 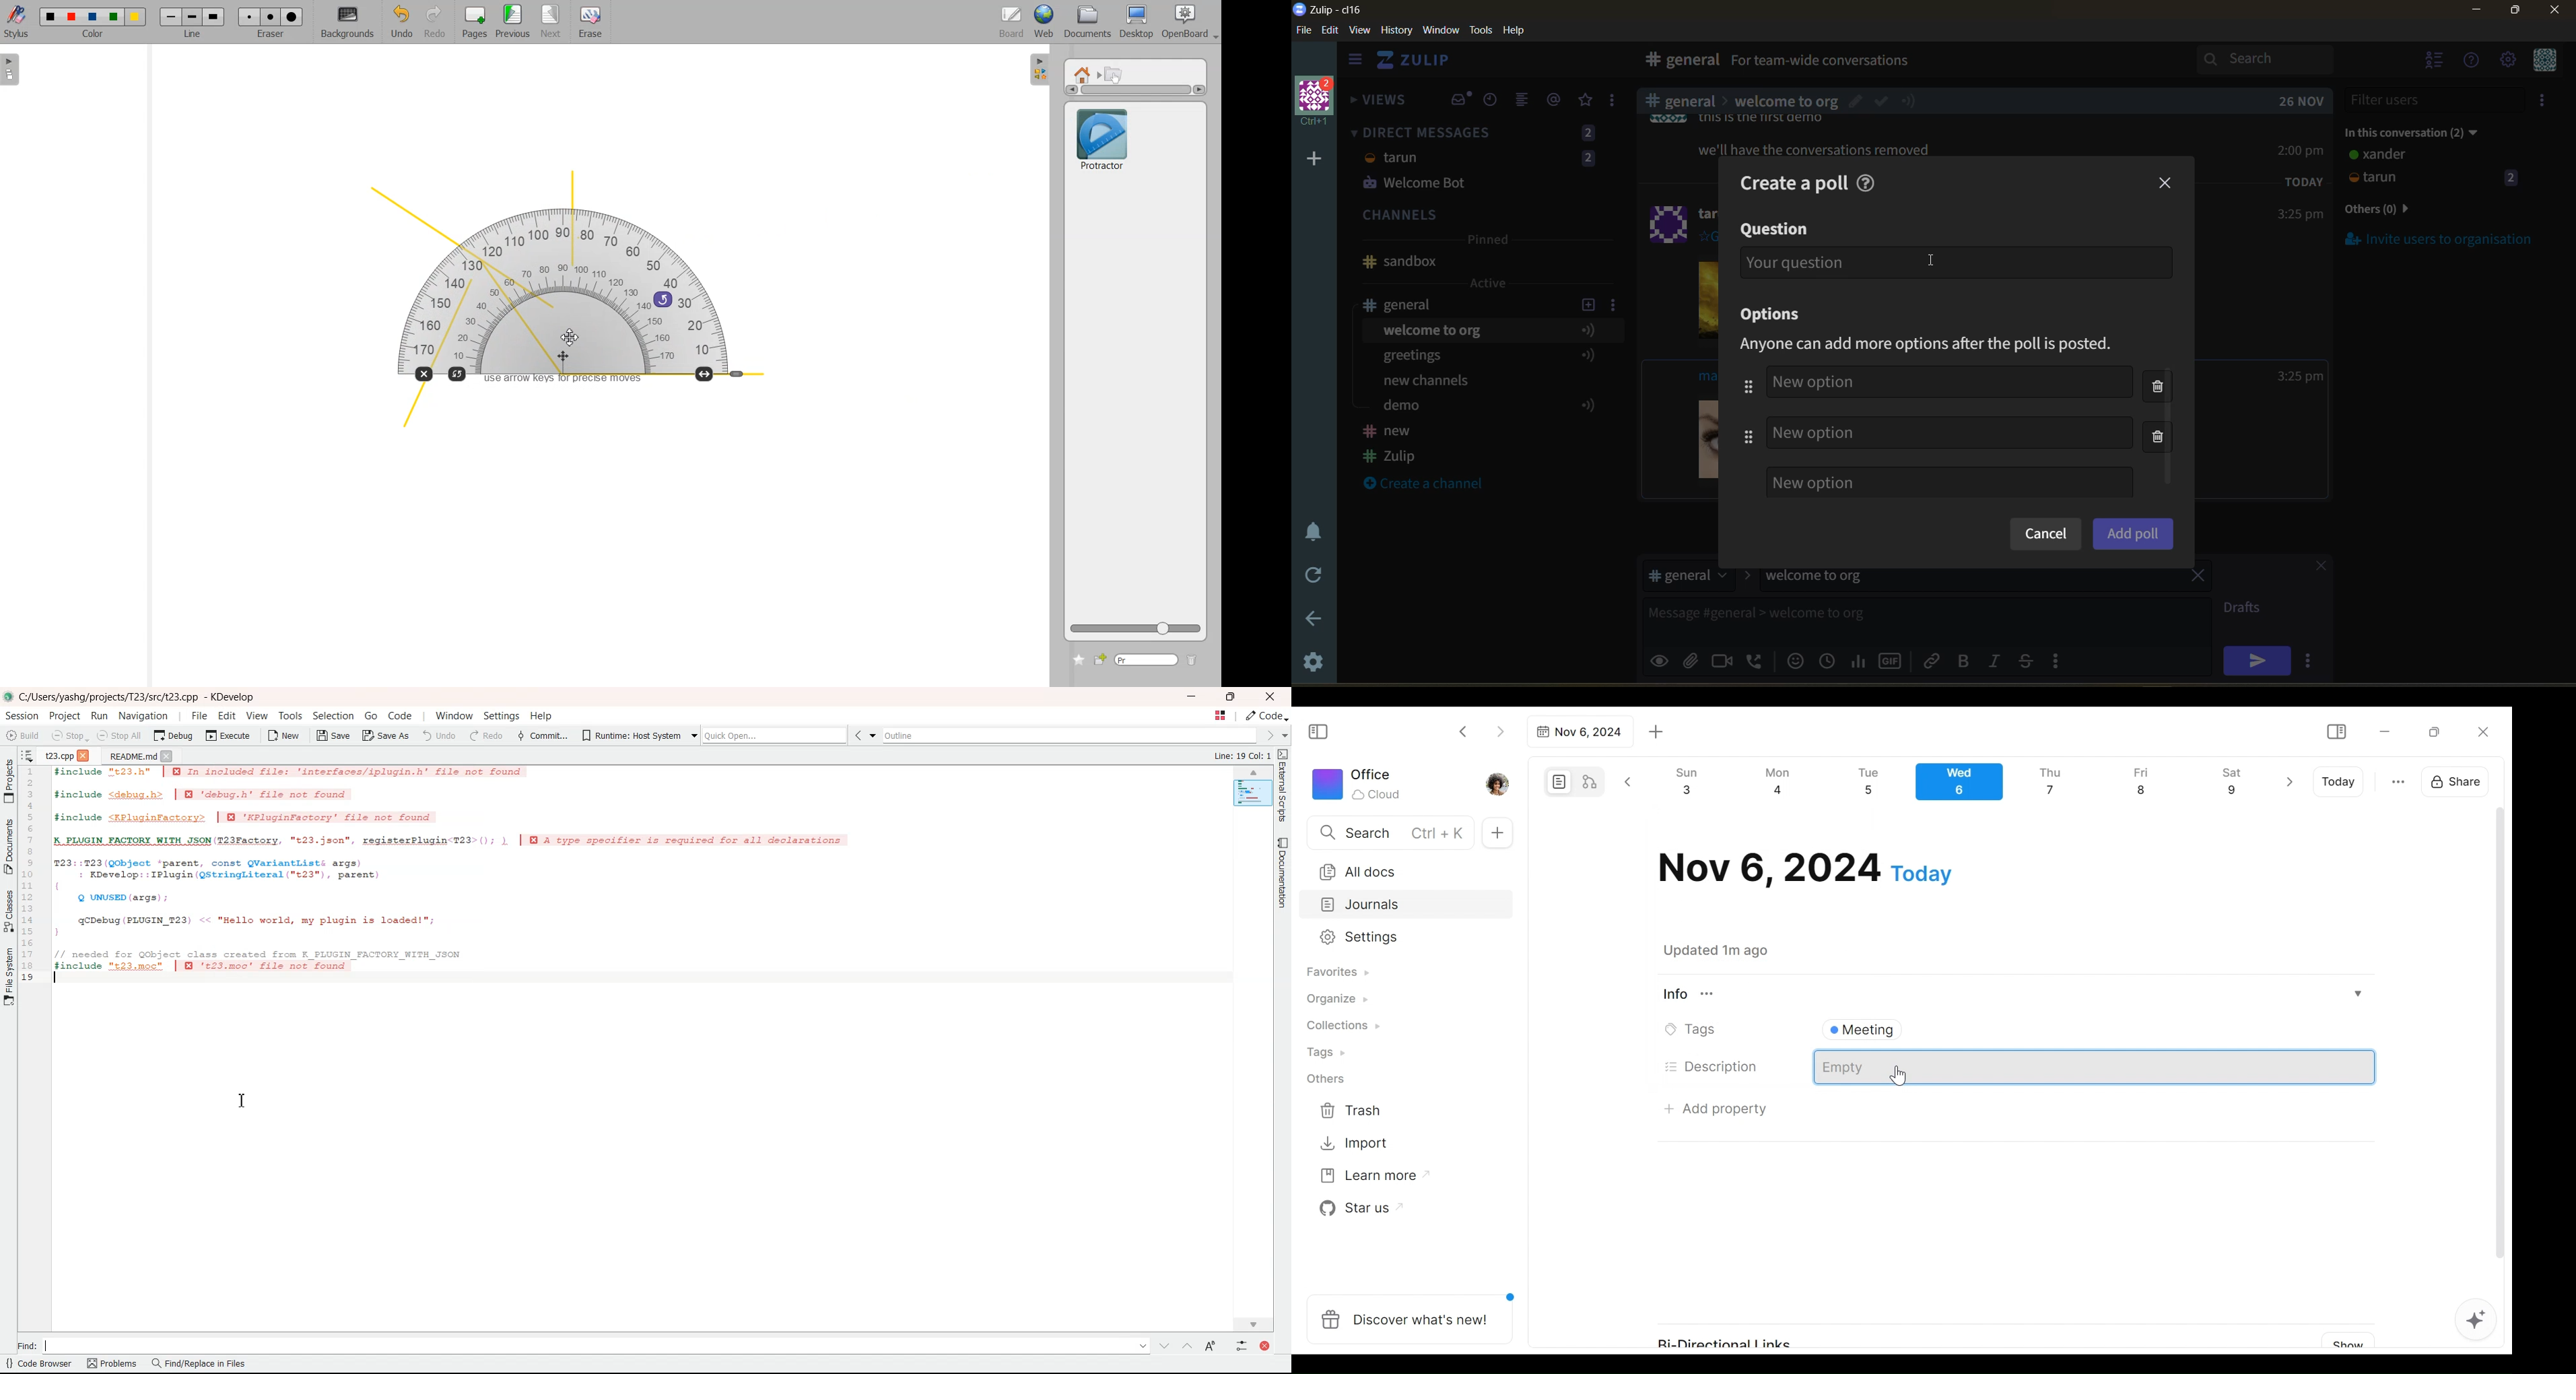 I want to click on expand compose box, so click(x=2199, y=608).